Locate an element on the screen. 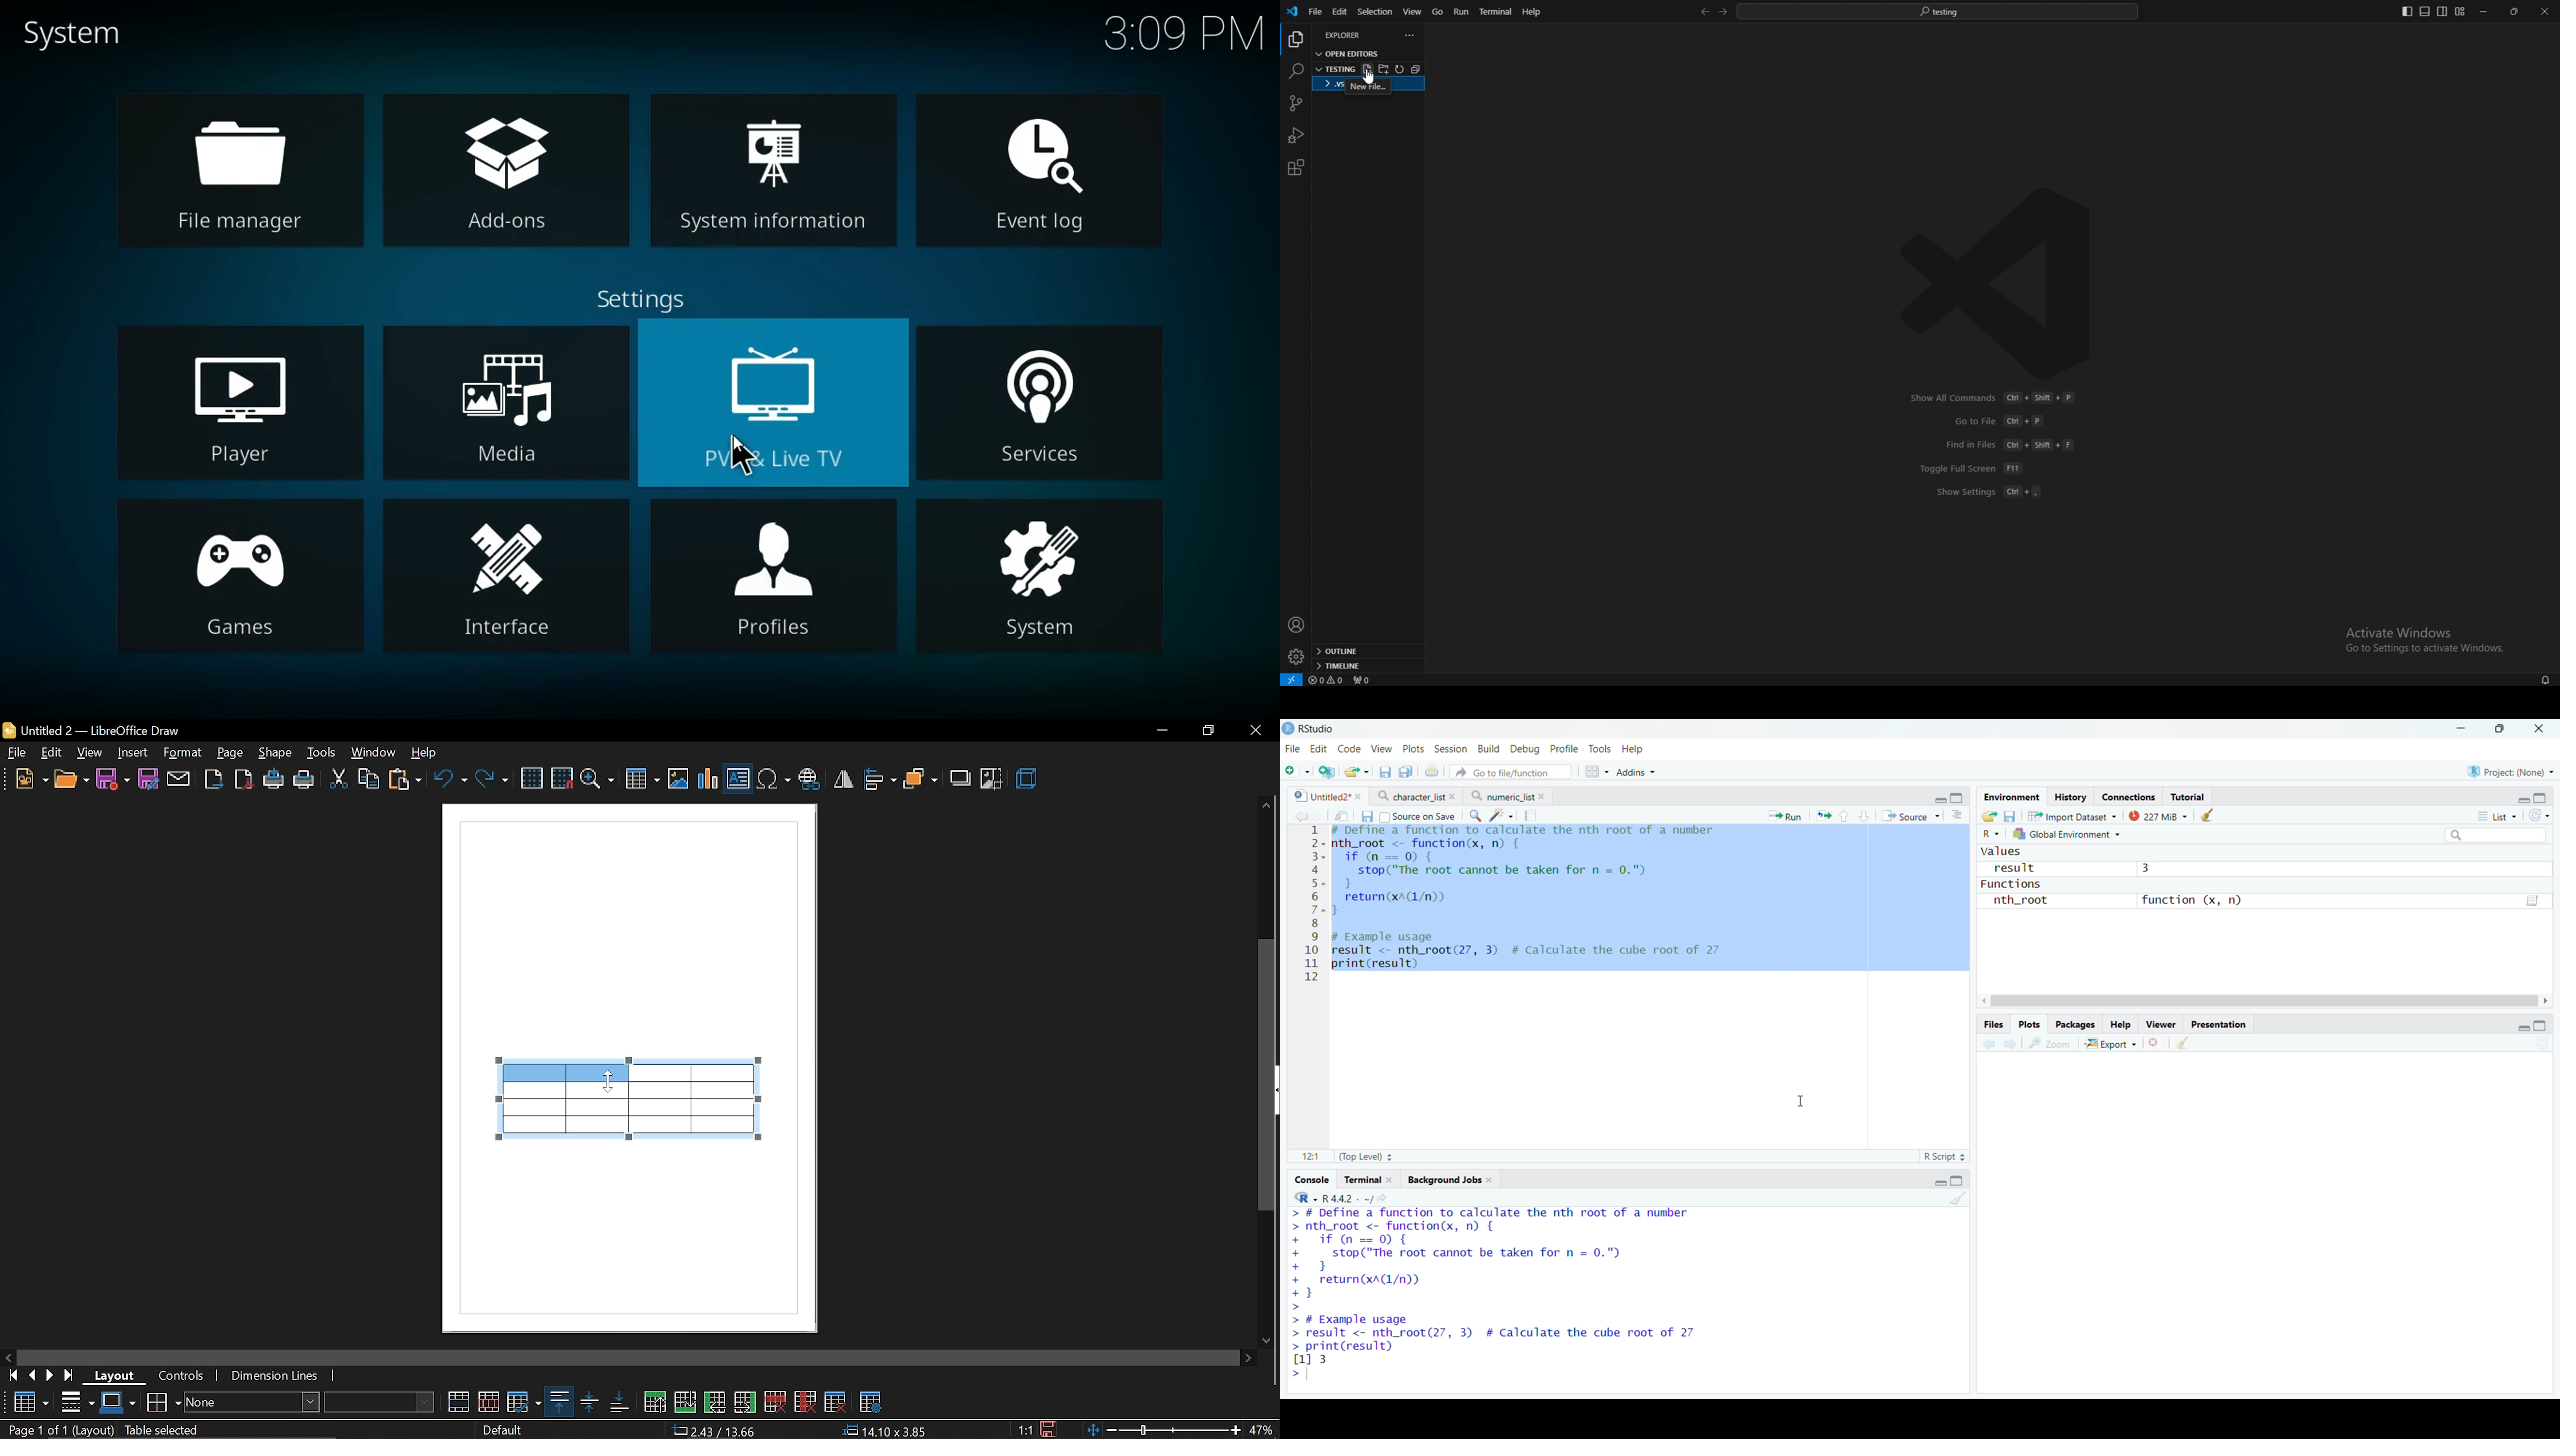 Image resolution: width=2576 pixels, height=1456 pixels. Go to previous plot is located at coordinates (1988, 1042).